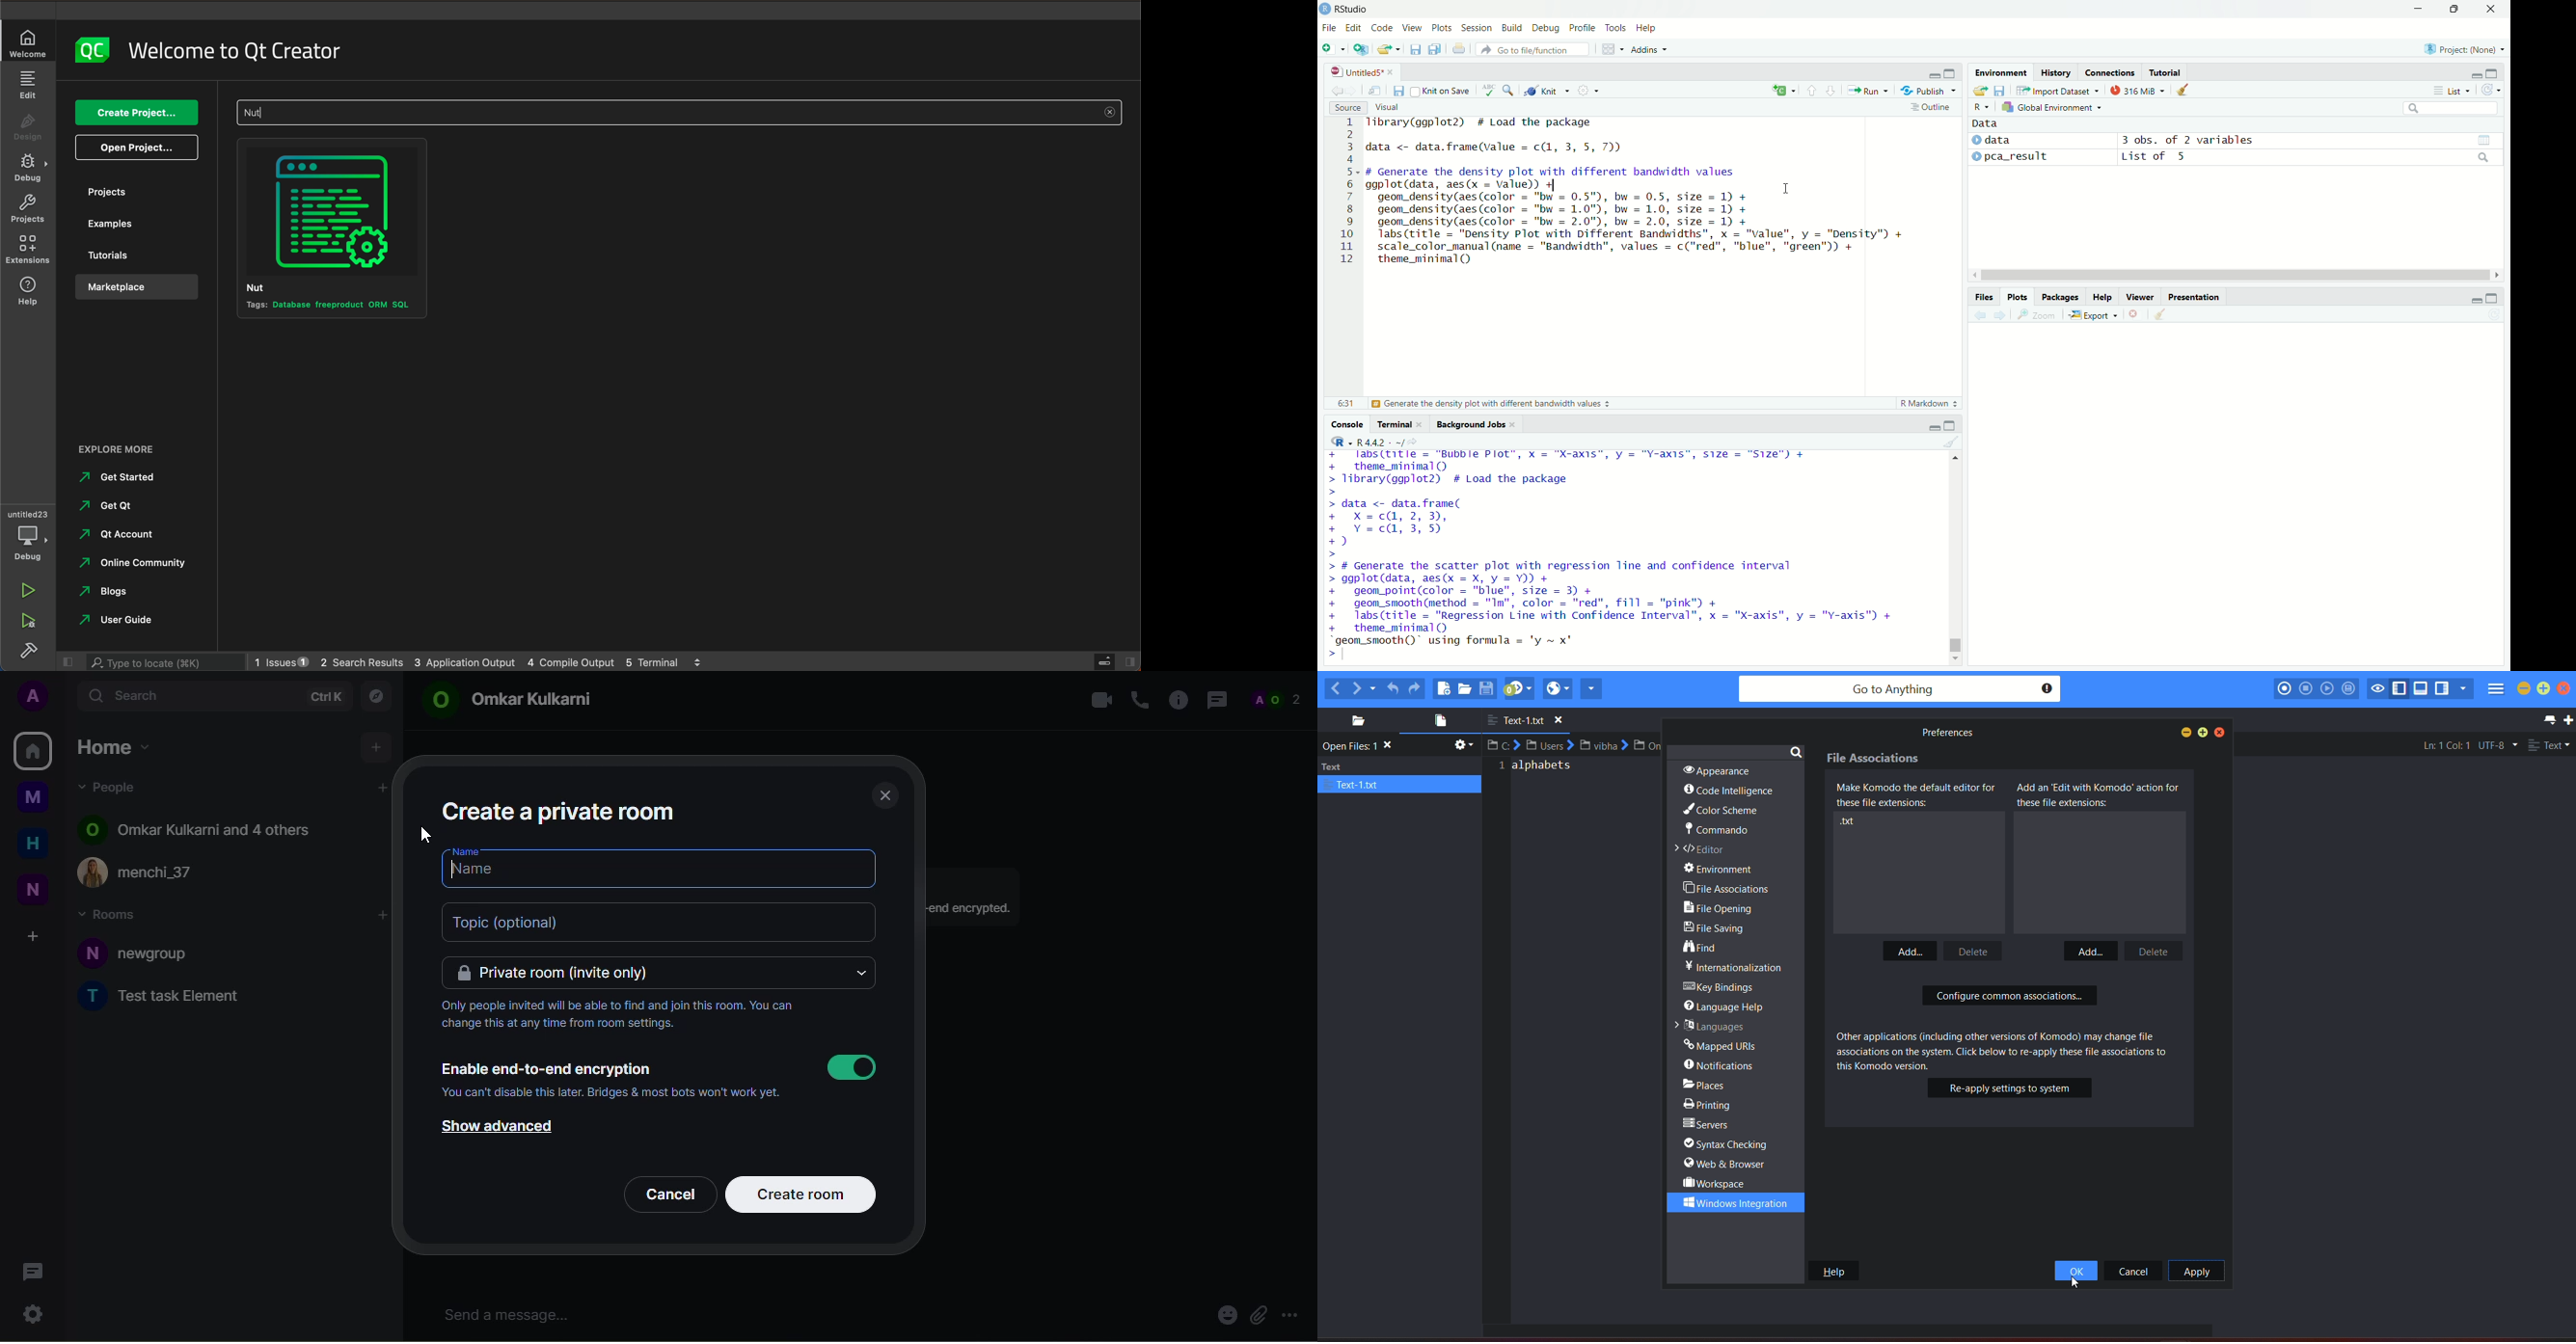  I want to click on Publish, so click(1928, 89).